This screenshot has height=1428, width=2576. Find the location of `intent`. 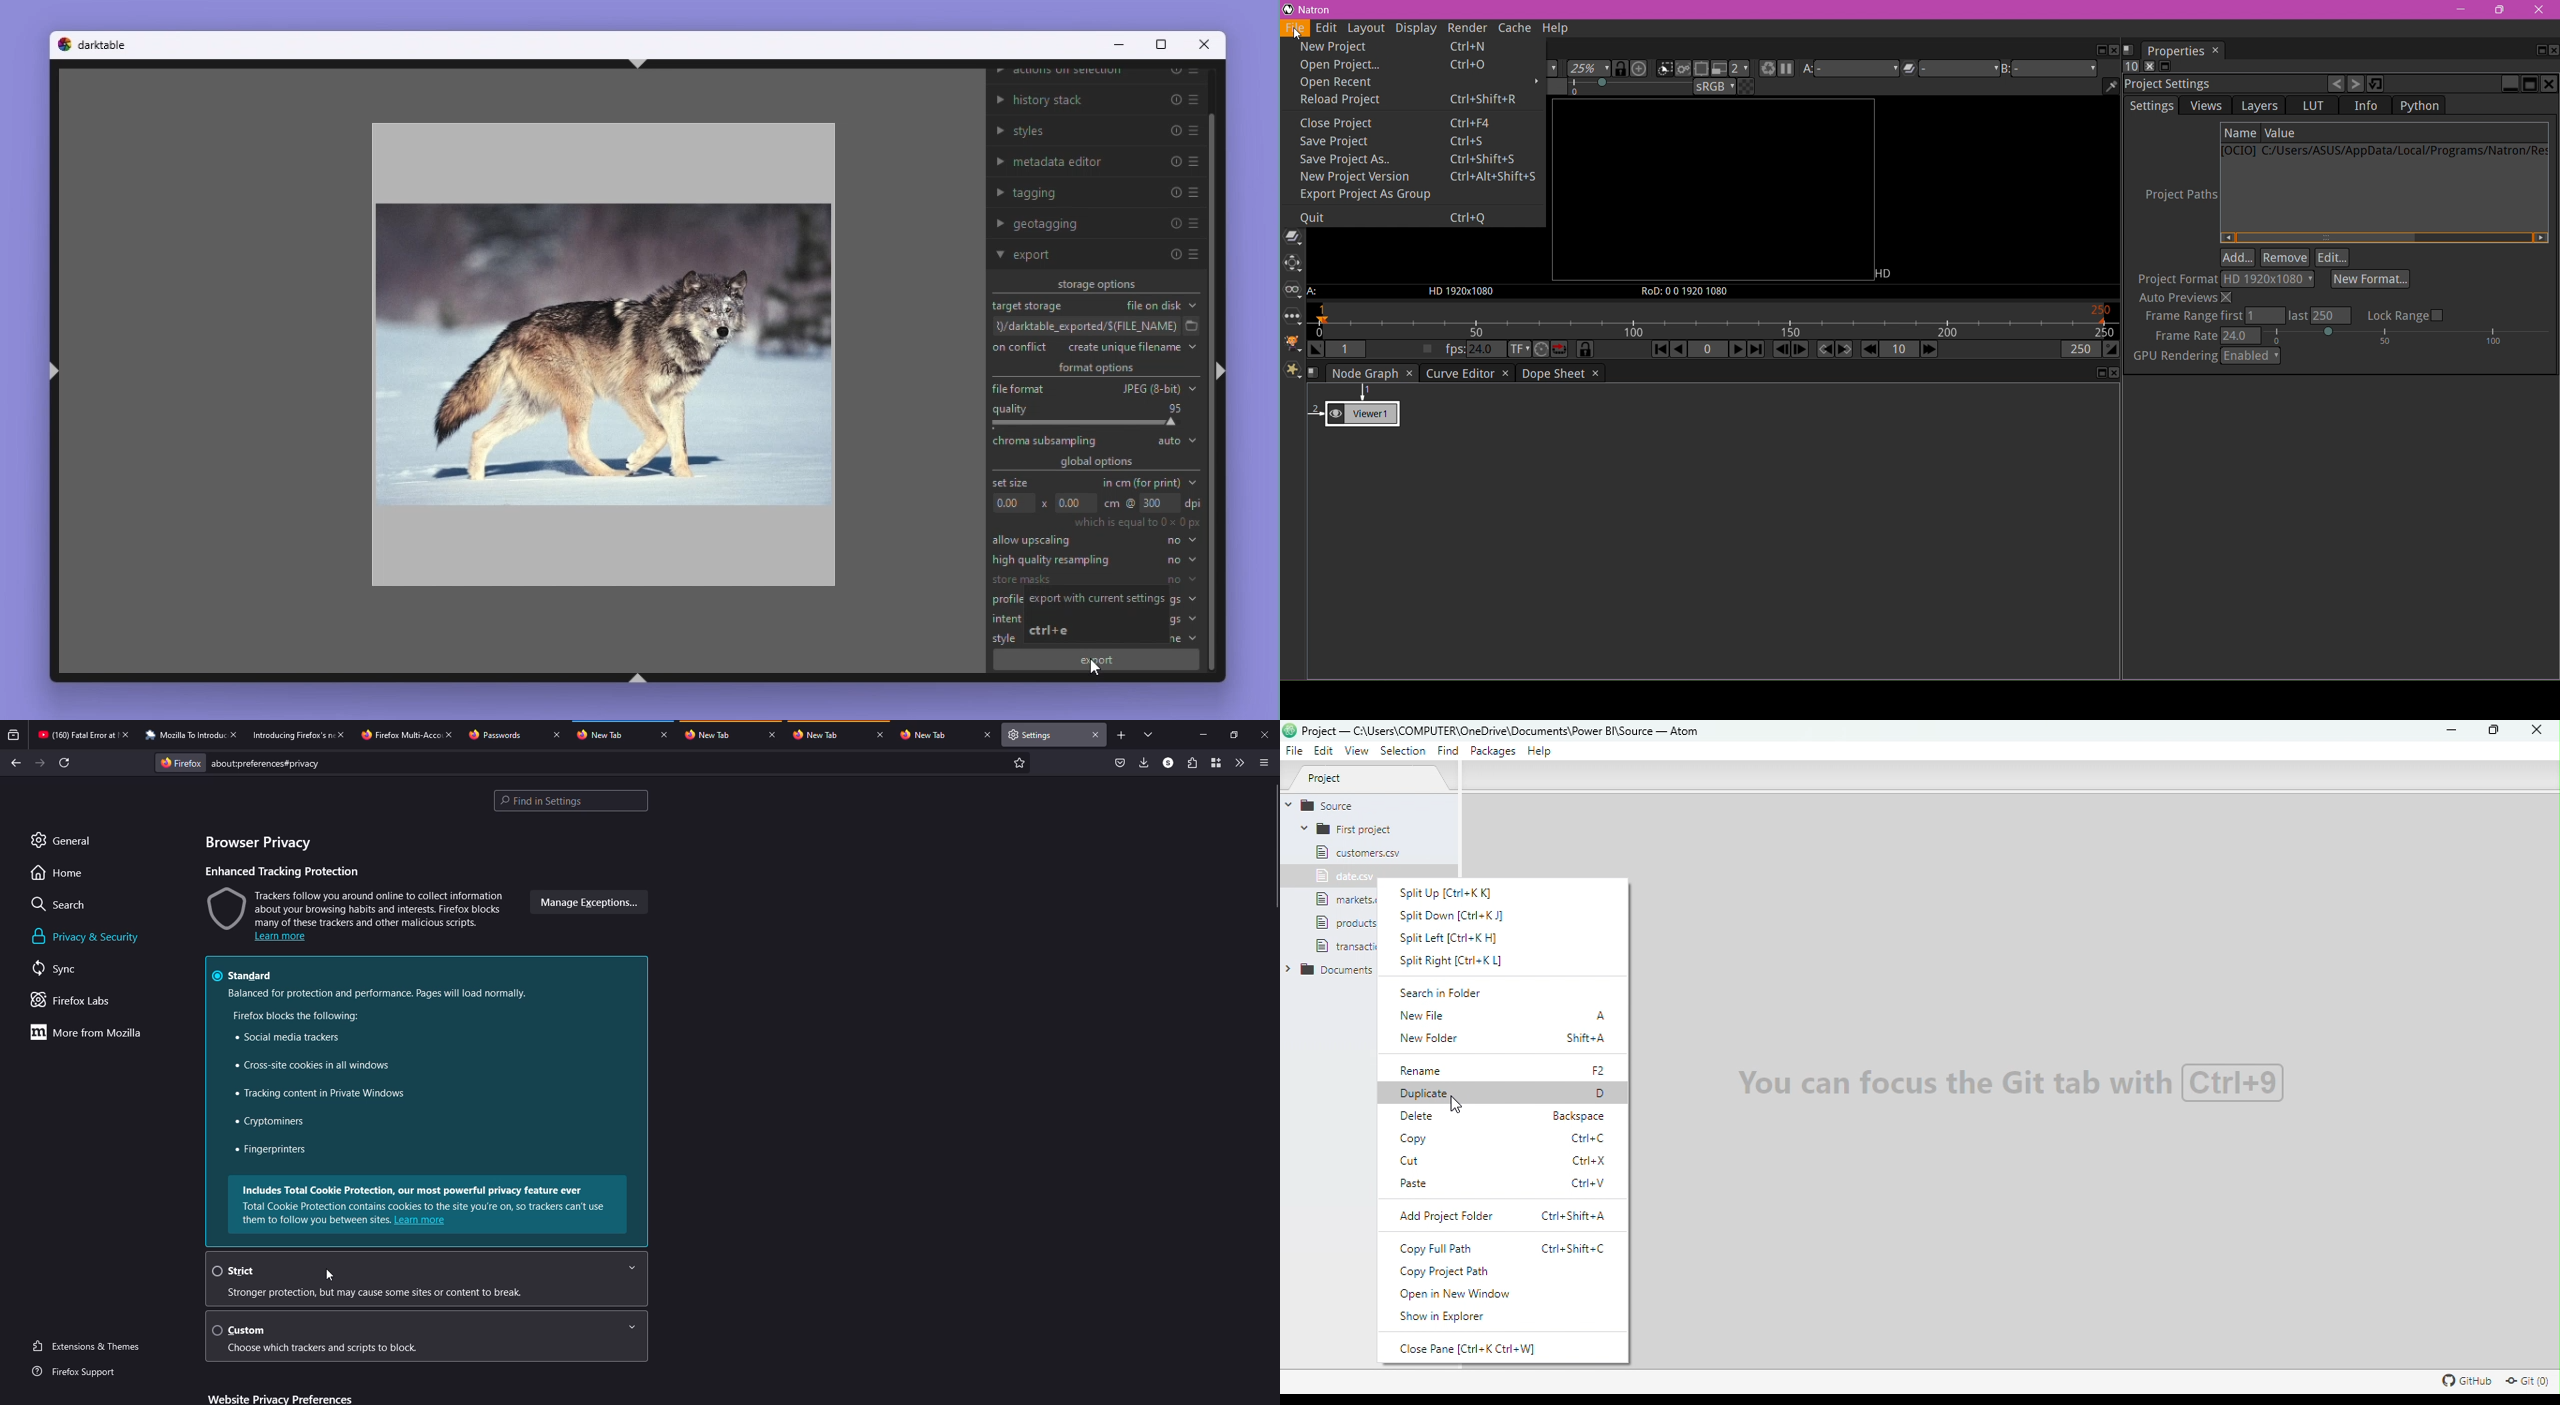

intent is located at coordinates (1007, 618).